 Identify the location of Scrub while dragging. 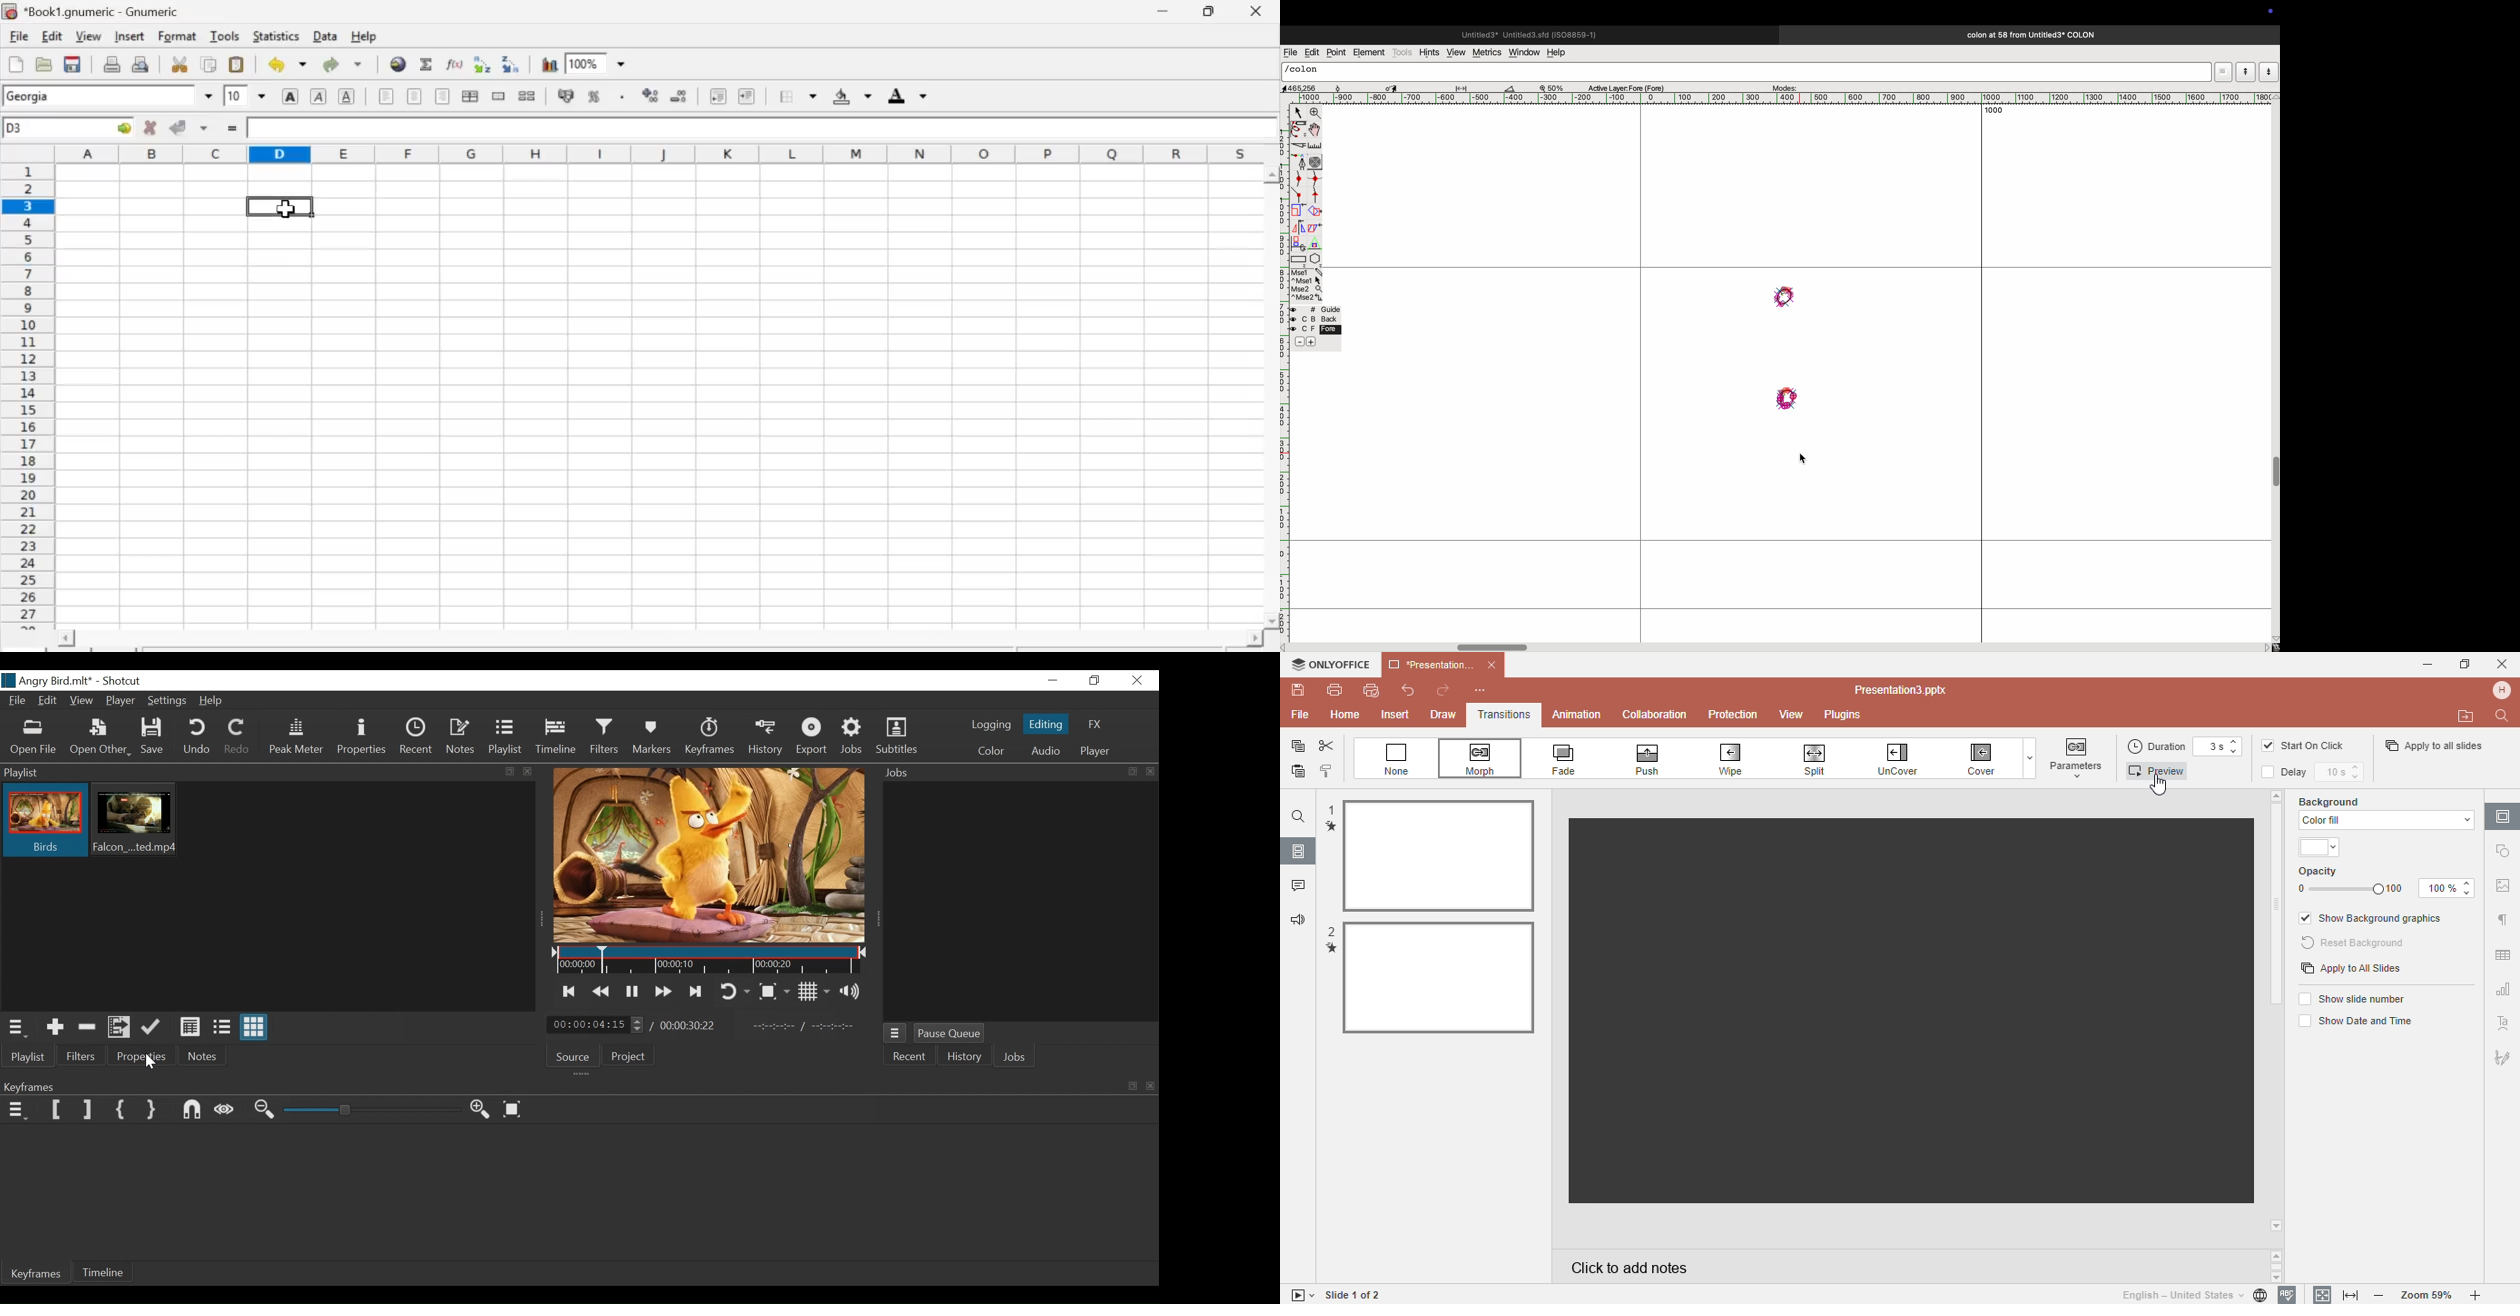
(227, 1110).